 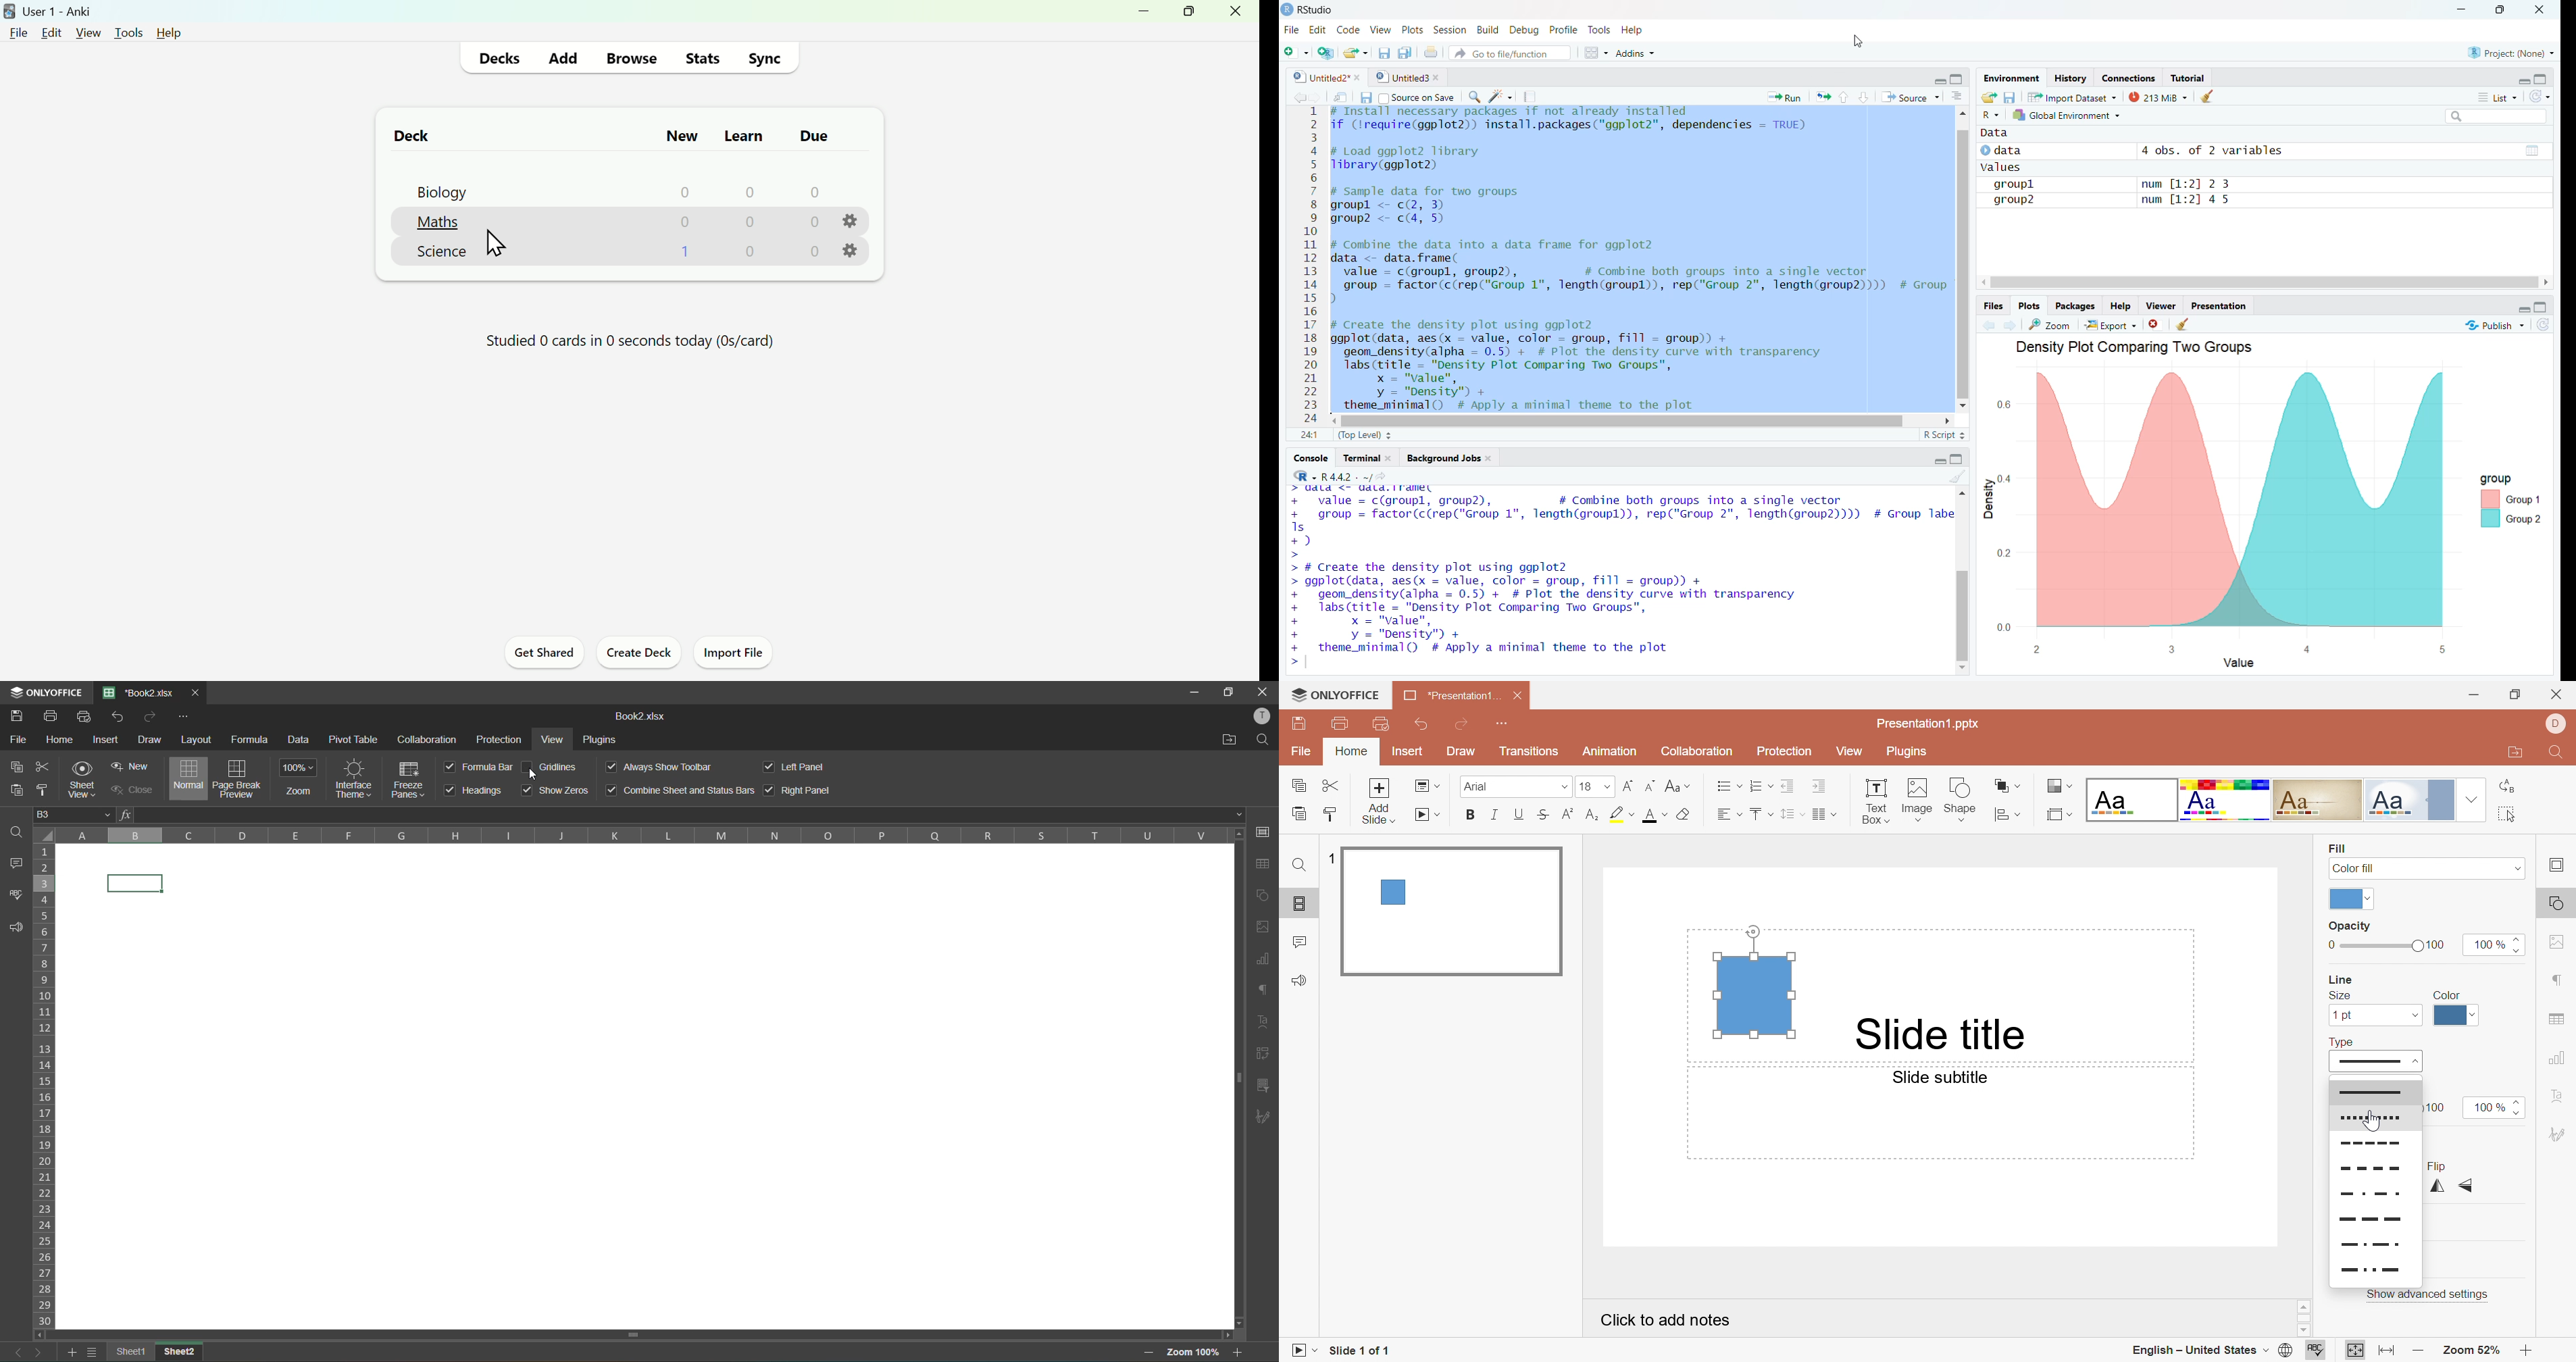 I want to click on zoom, so click(x=2050, y=324).